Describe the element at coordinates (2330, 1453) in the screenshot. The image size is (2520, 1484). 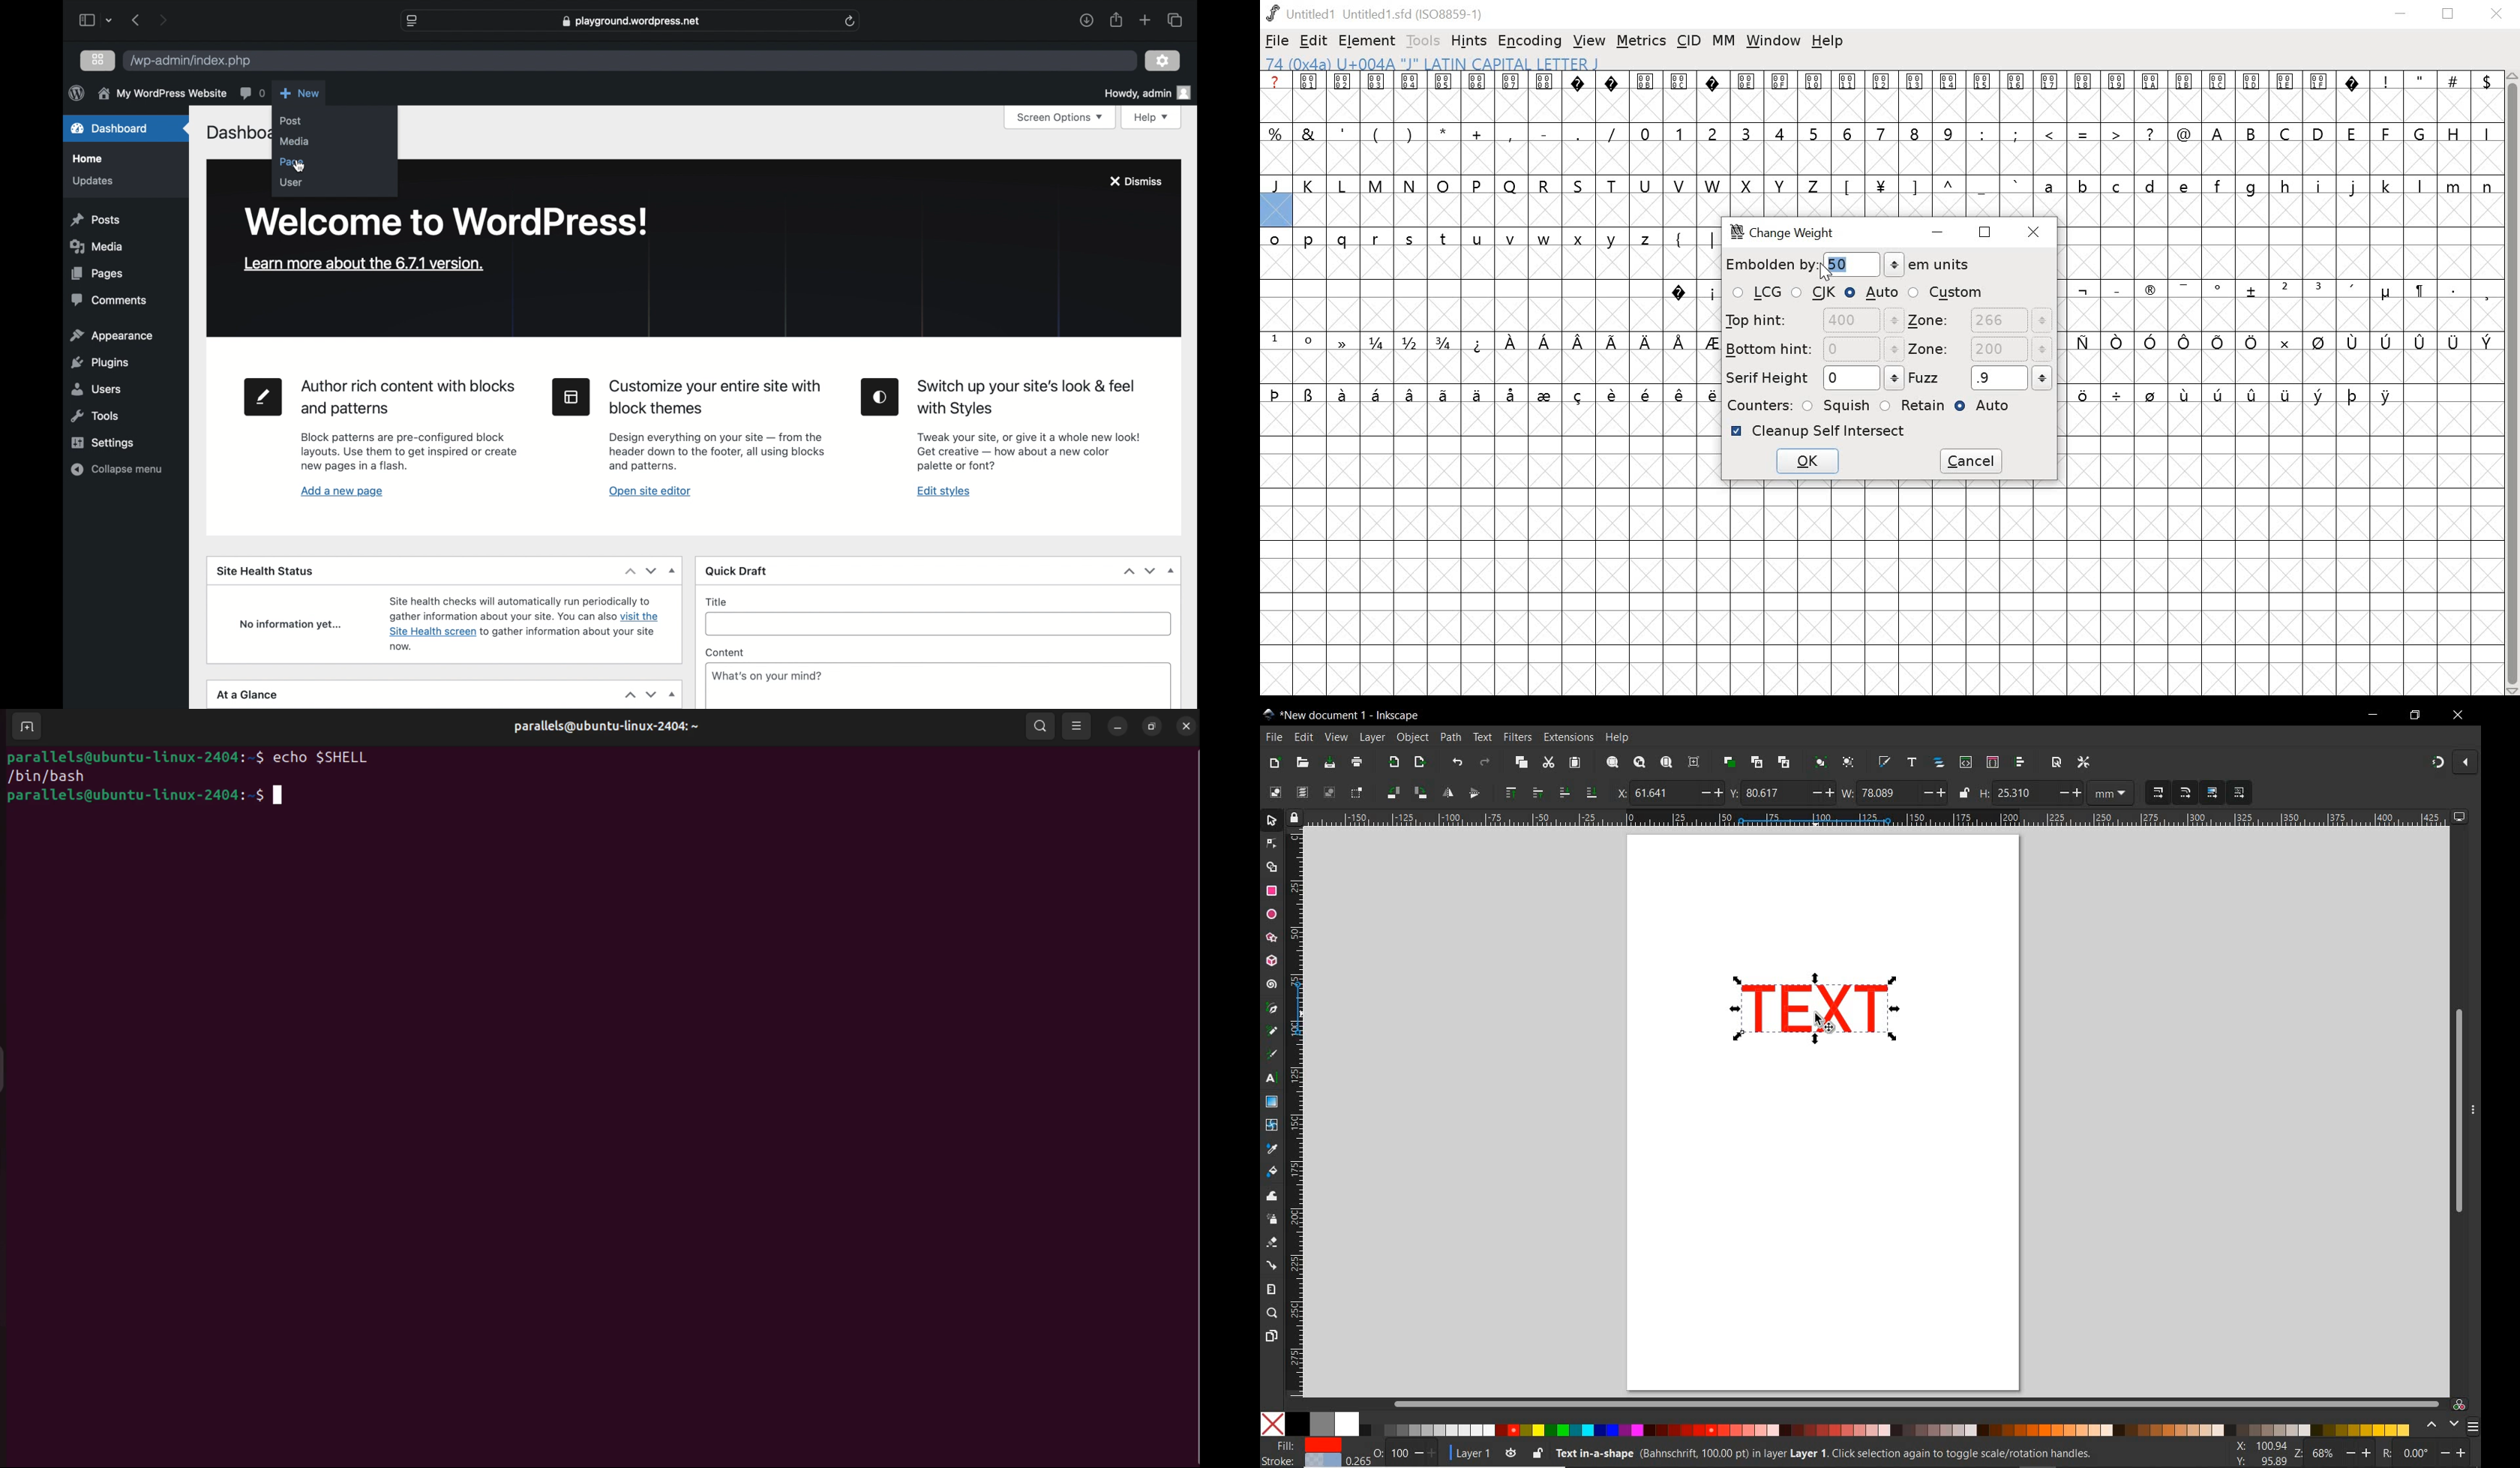
I see `zoom` at that location.